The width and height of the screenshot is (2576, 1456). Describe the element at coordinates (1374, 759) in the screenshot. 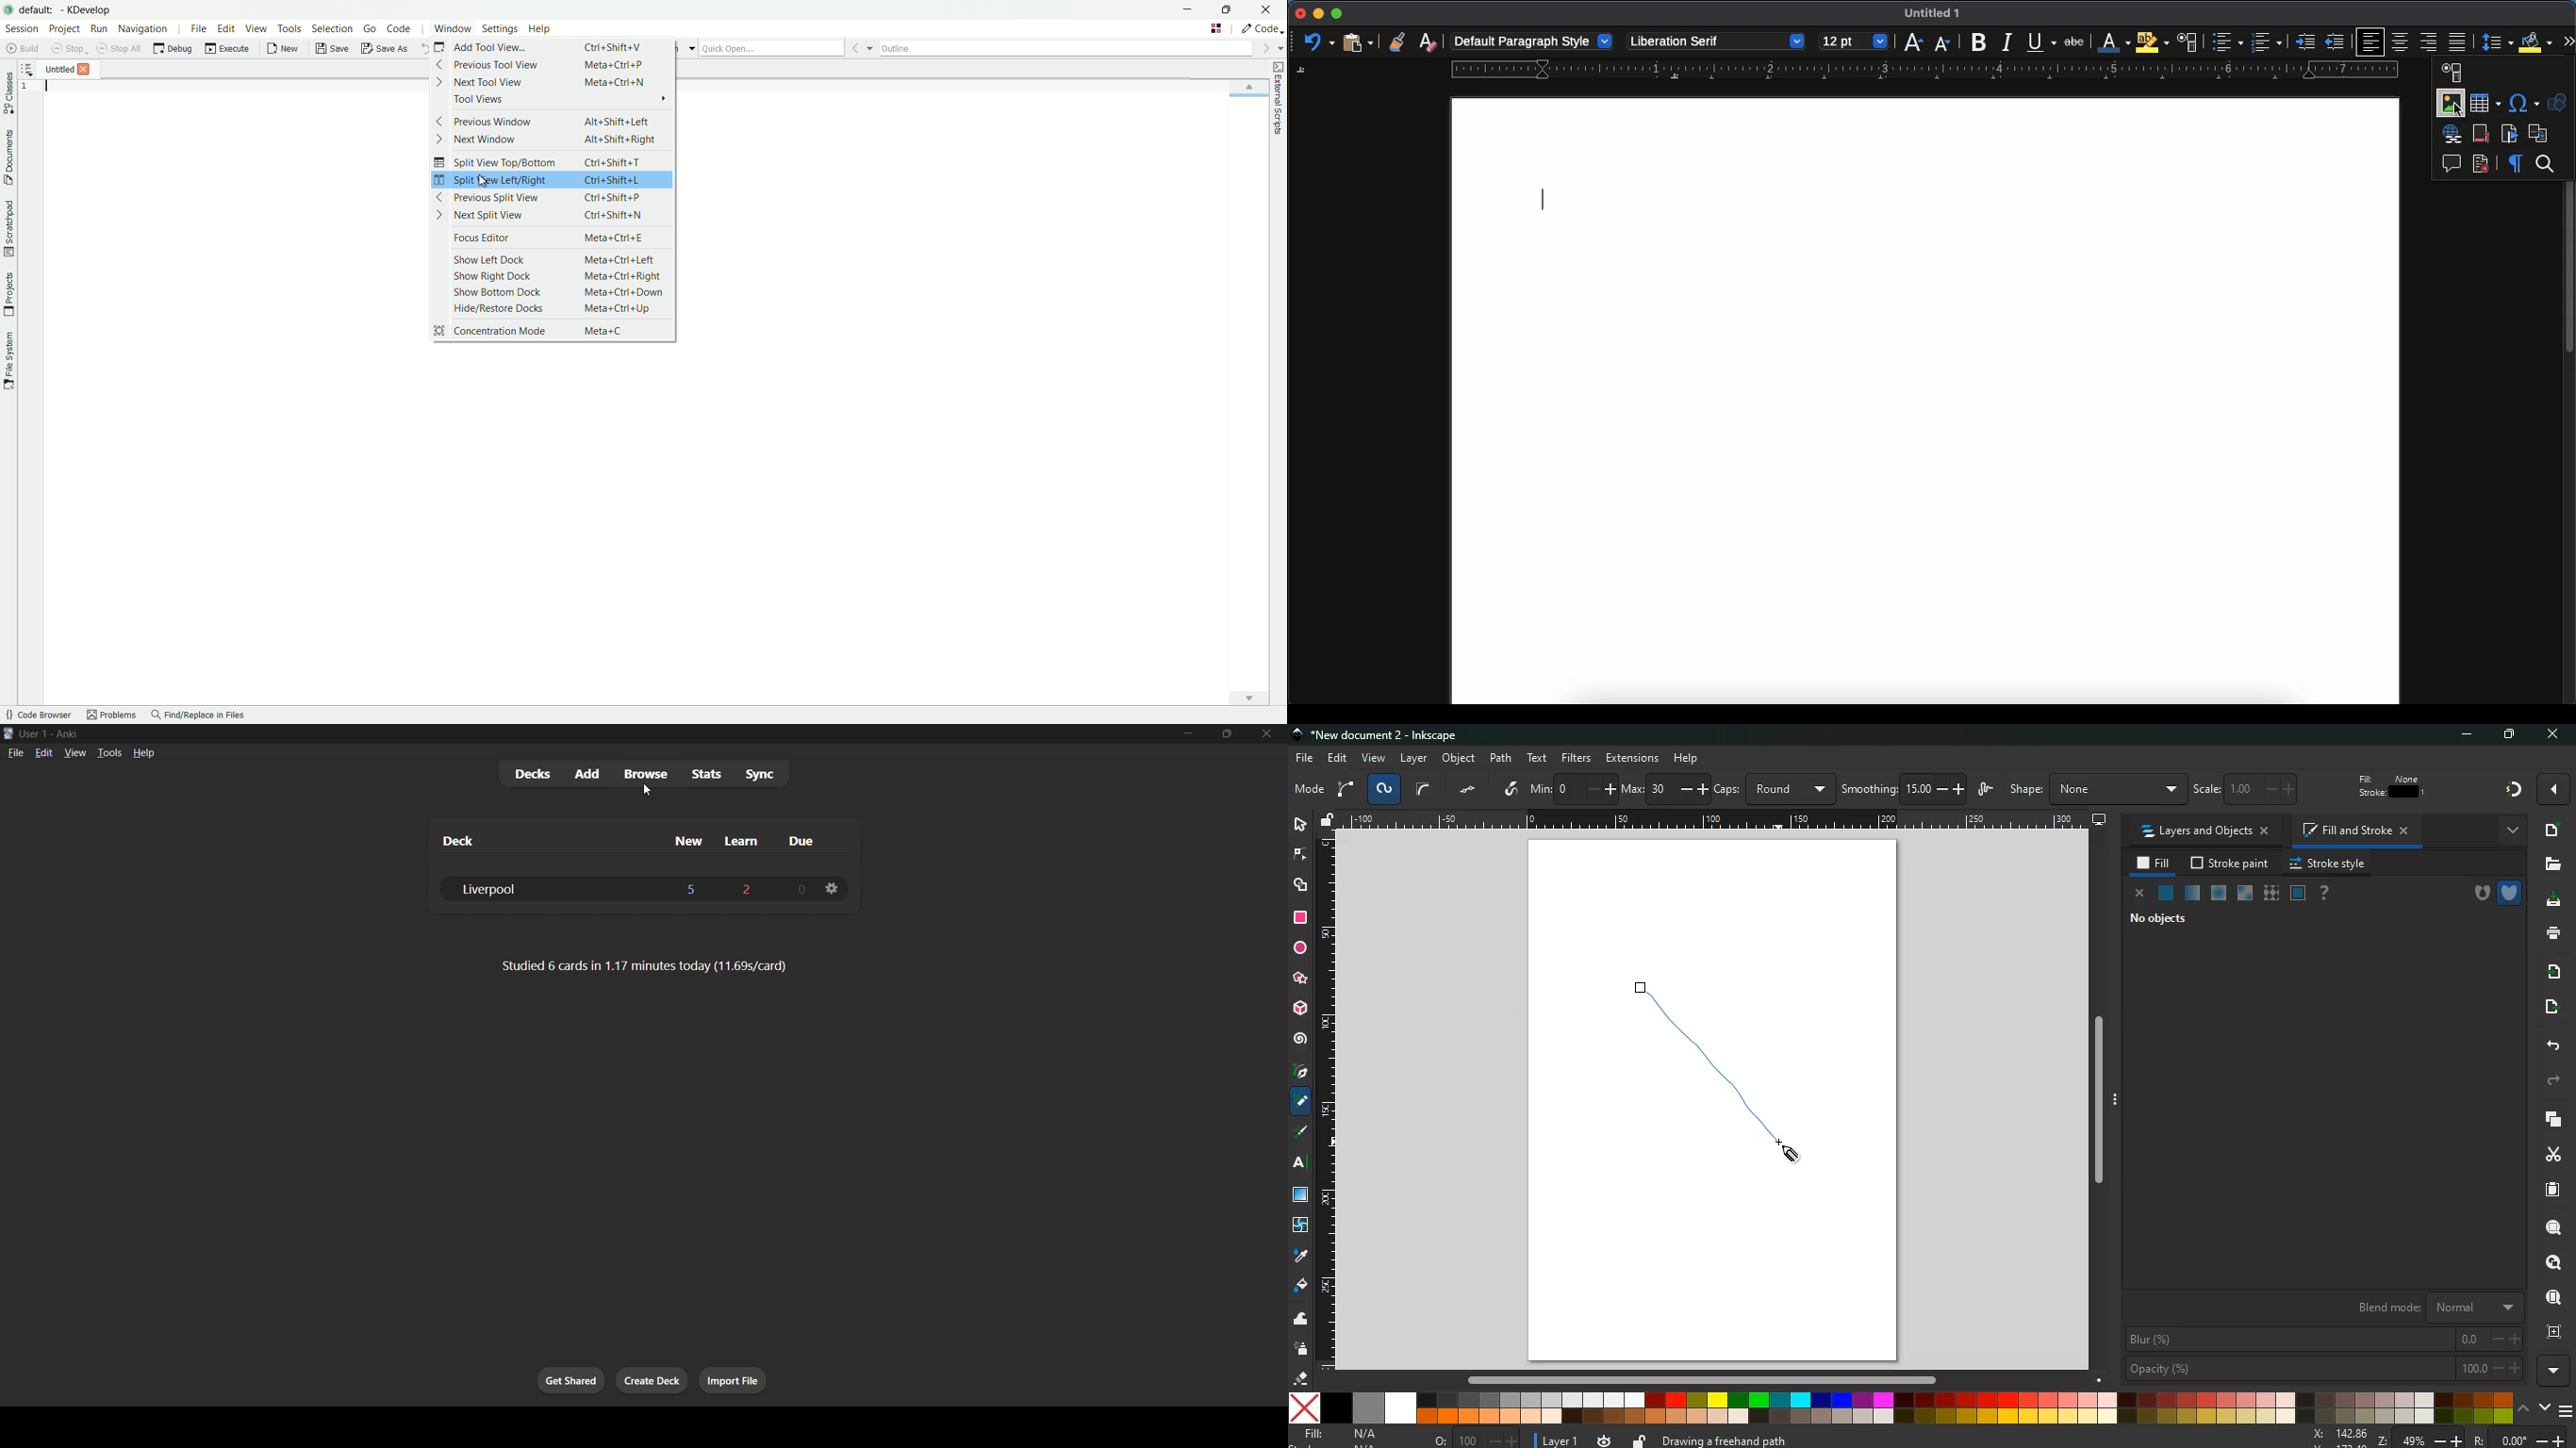

I see `view` at that location.